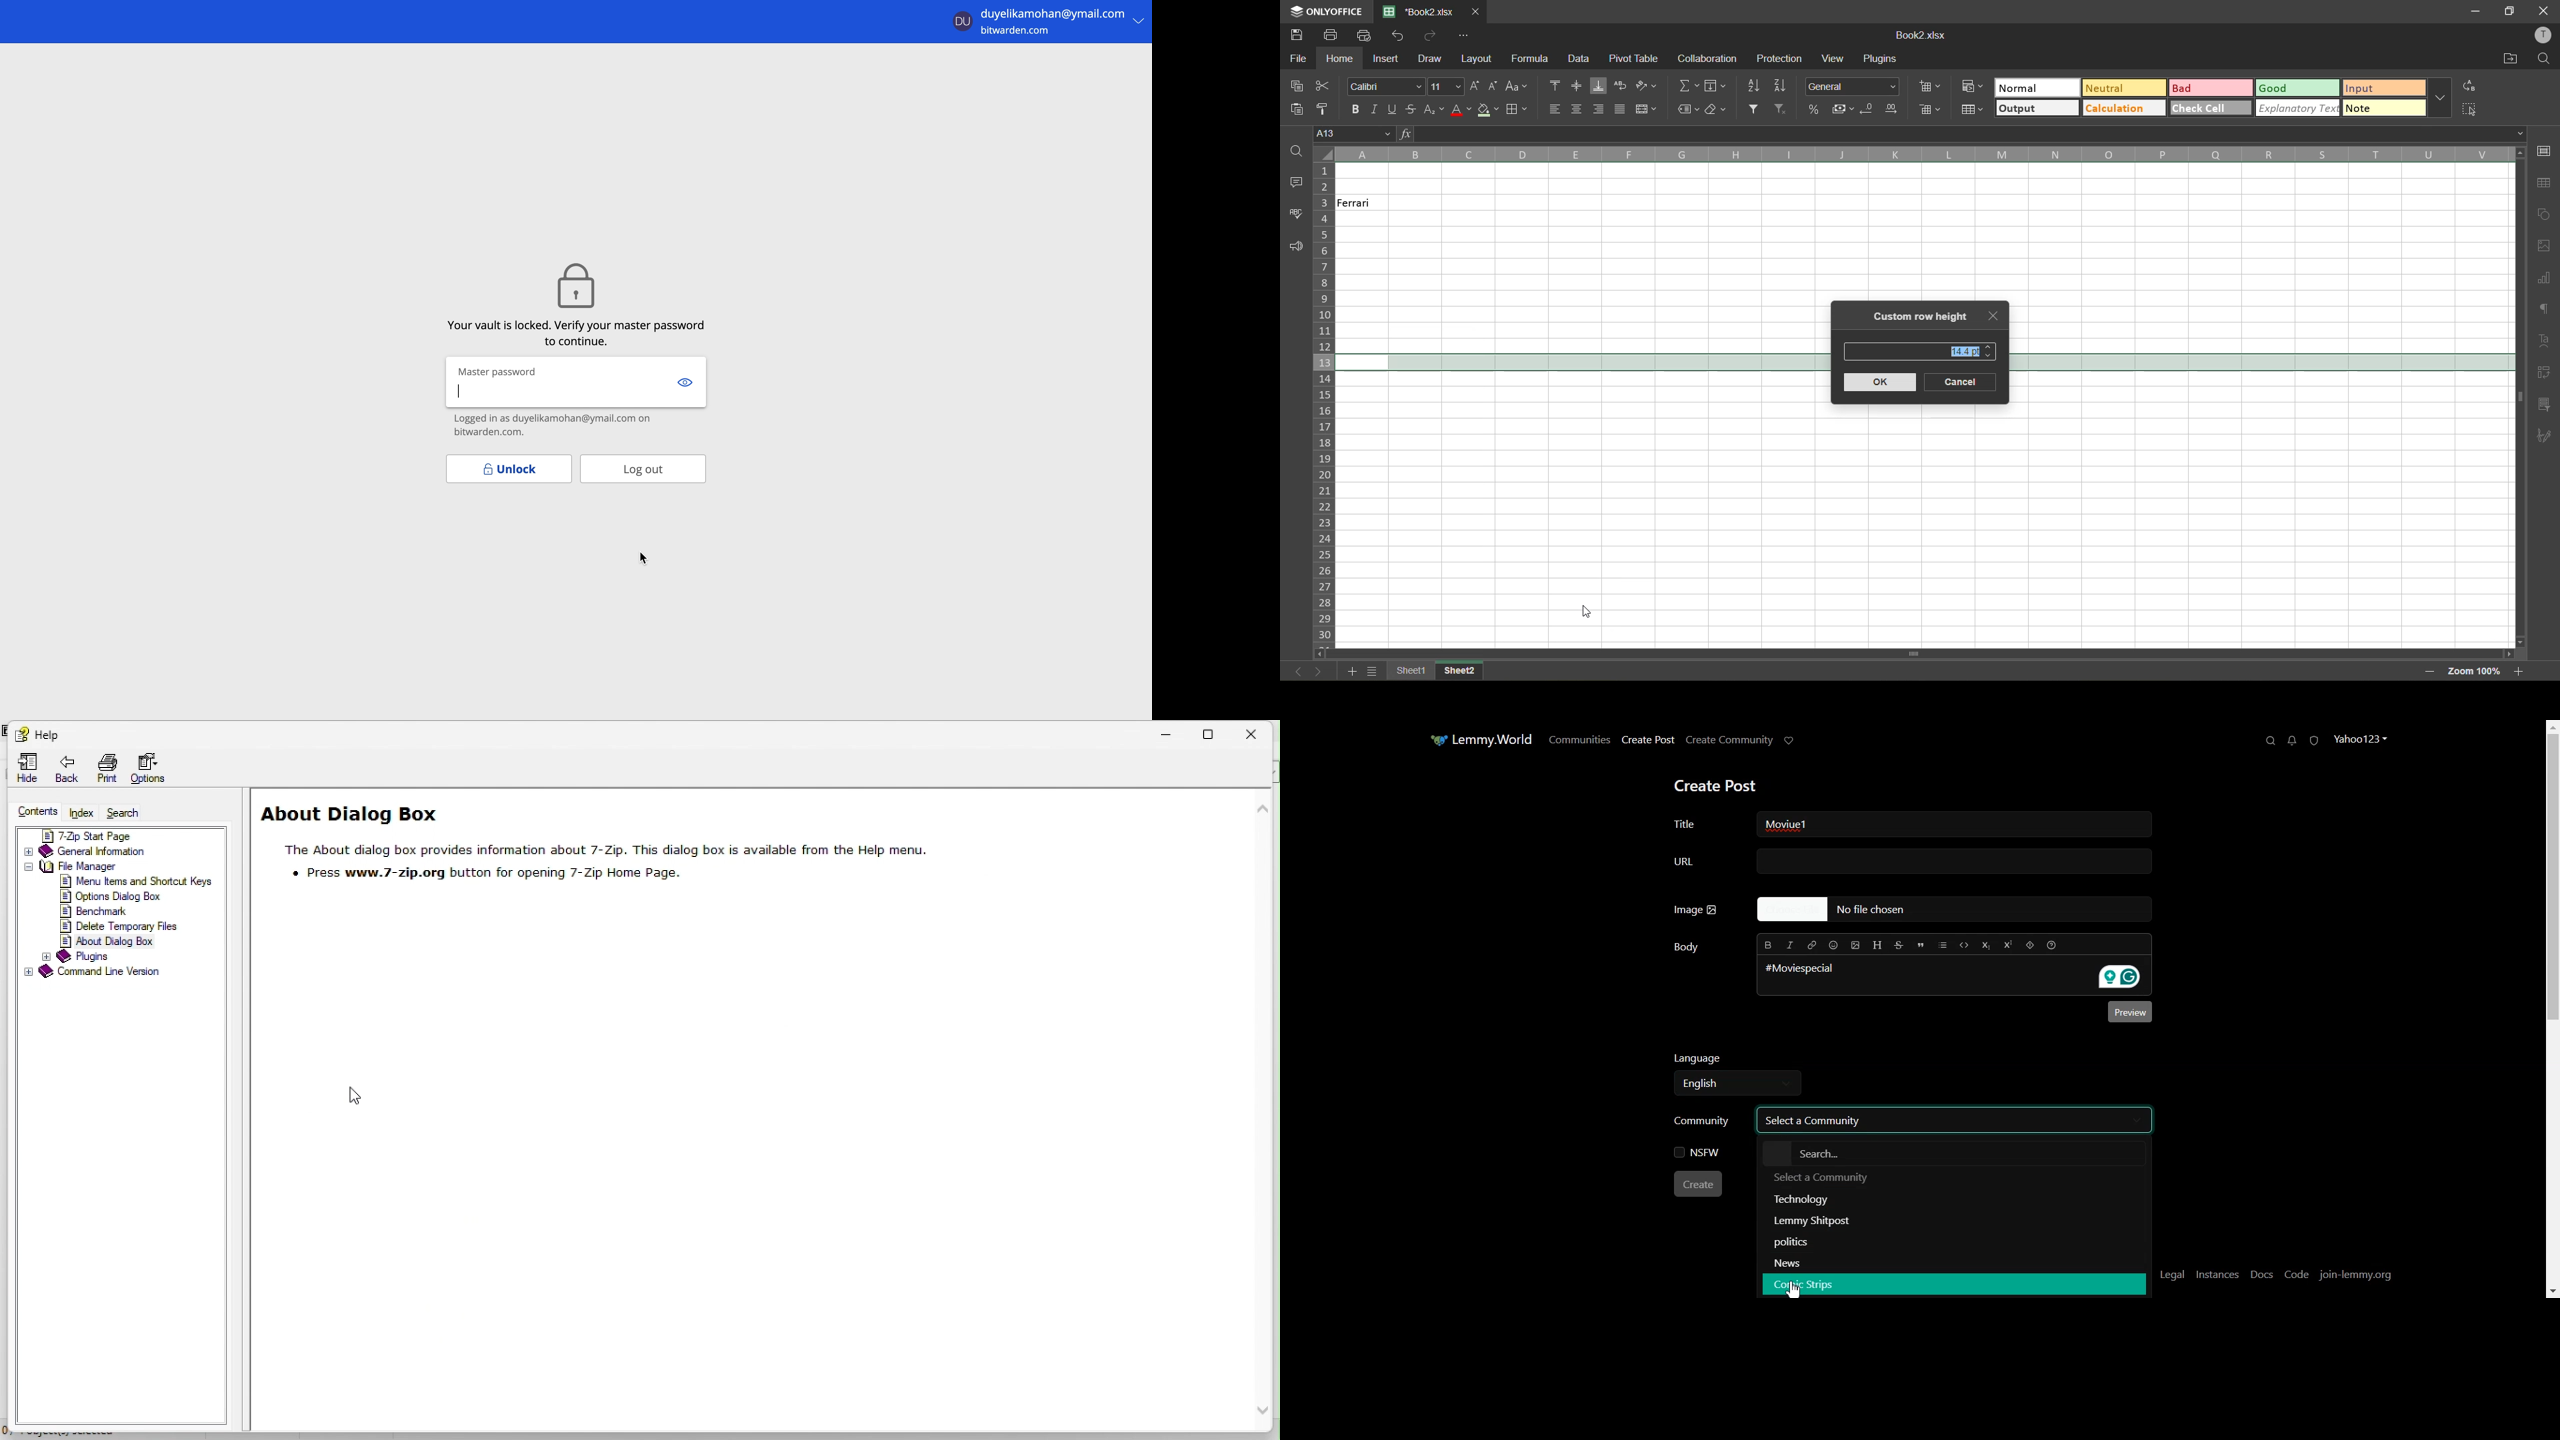 This screenshot has height=1456, width=2576. I want to click on font size, so click(1446, 86).